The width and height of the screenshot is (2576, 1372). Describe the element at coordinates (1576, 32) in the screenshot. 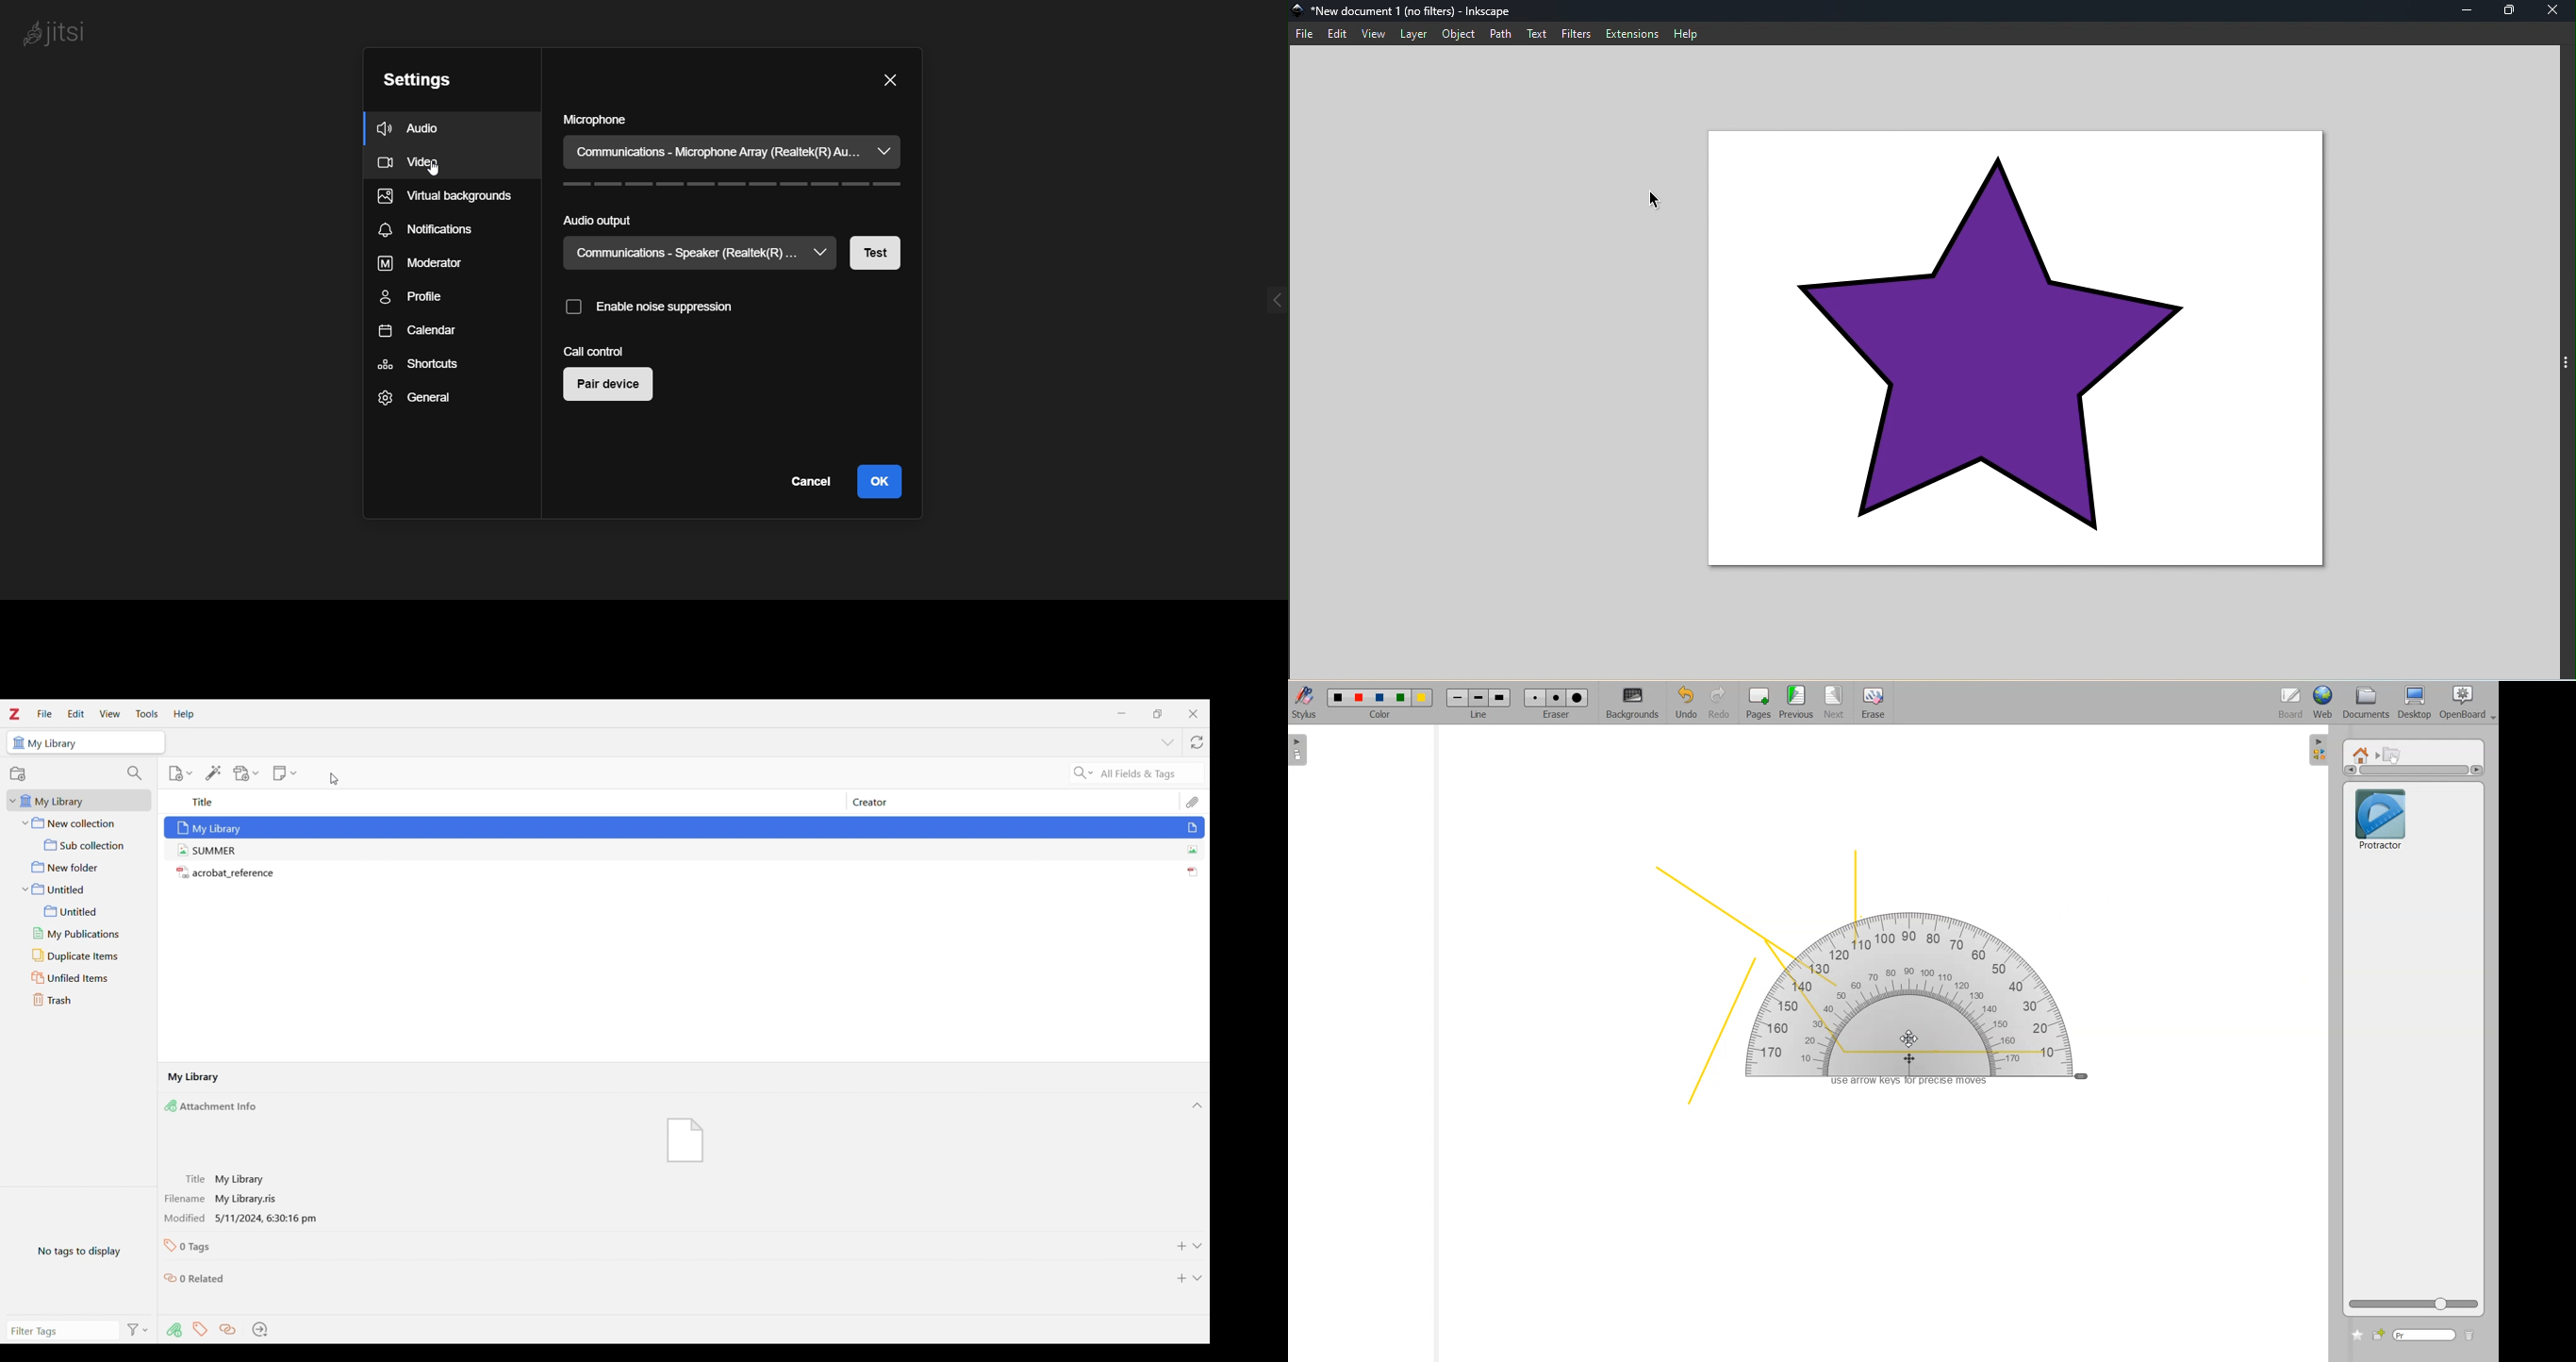

I see `Filters` at that location.